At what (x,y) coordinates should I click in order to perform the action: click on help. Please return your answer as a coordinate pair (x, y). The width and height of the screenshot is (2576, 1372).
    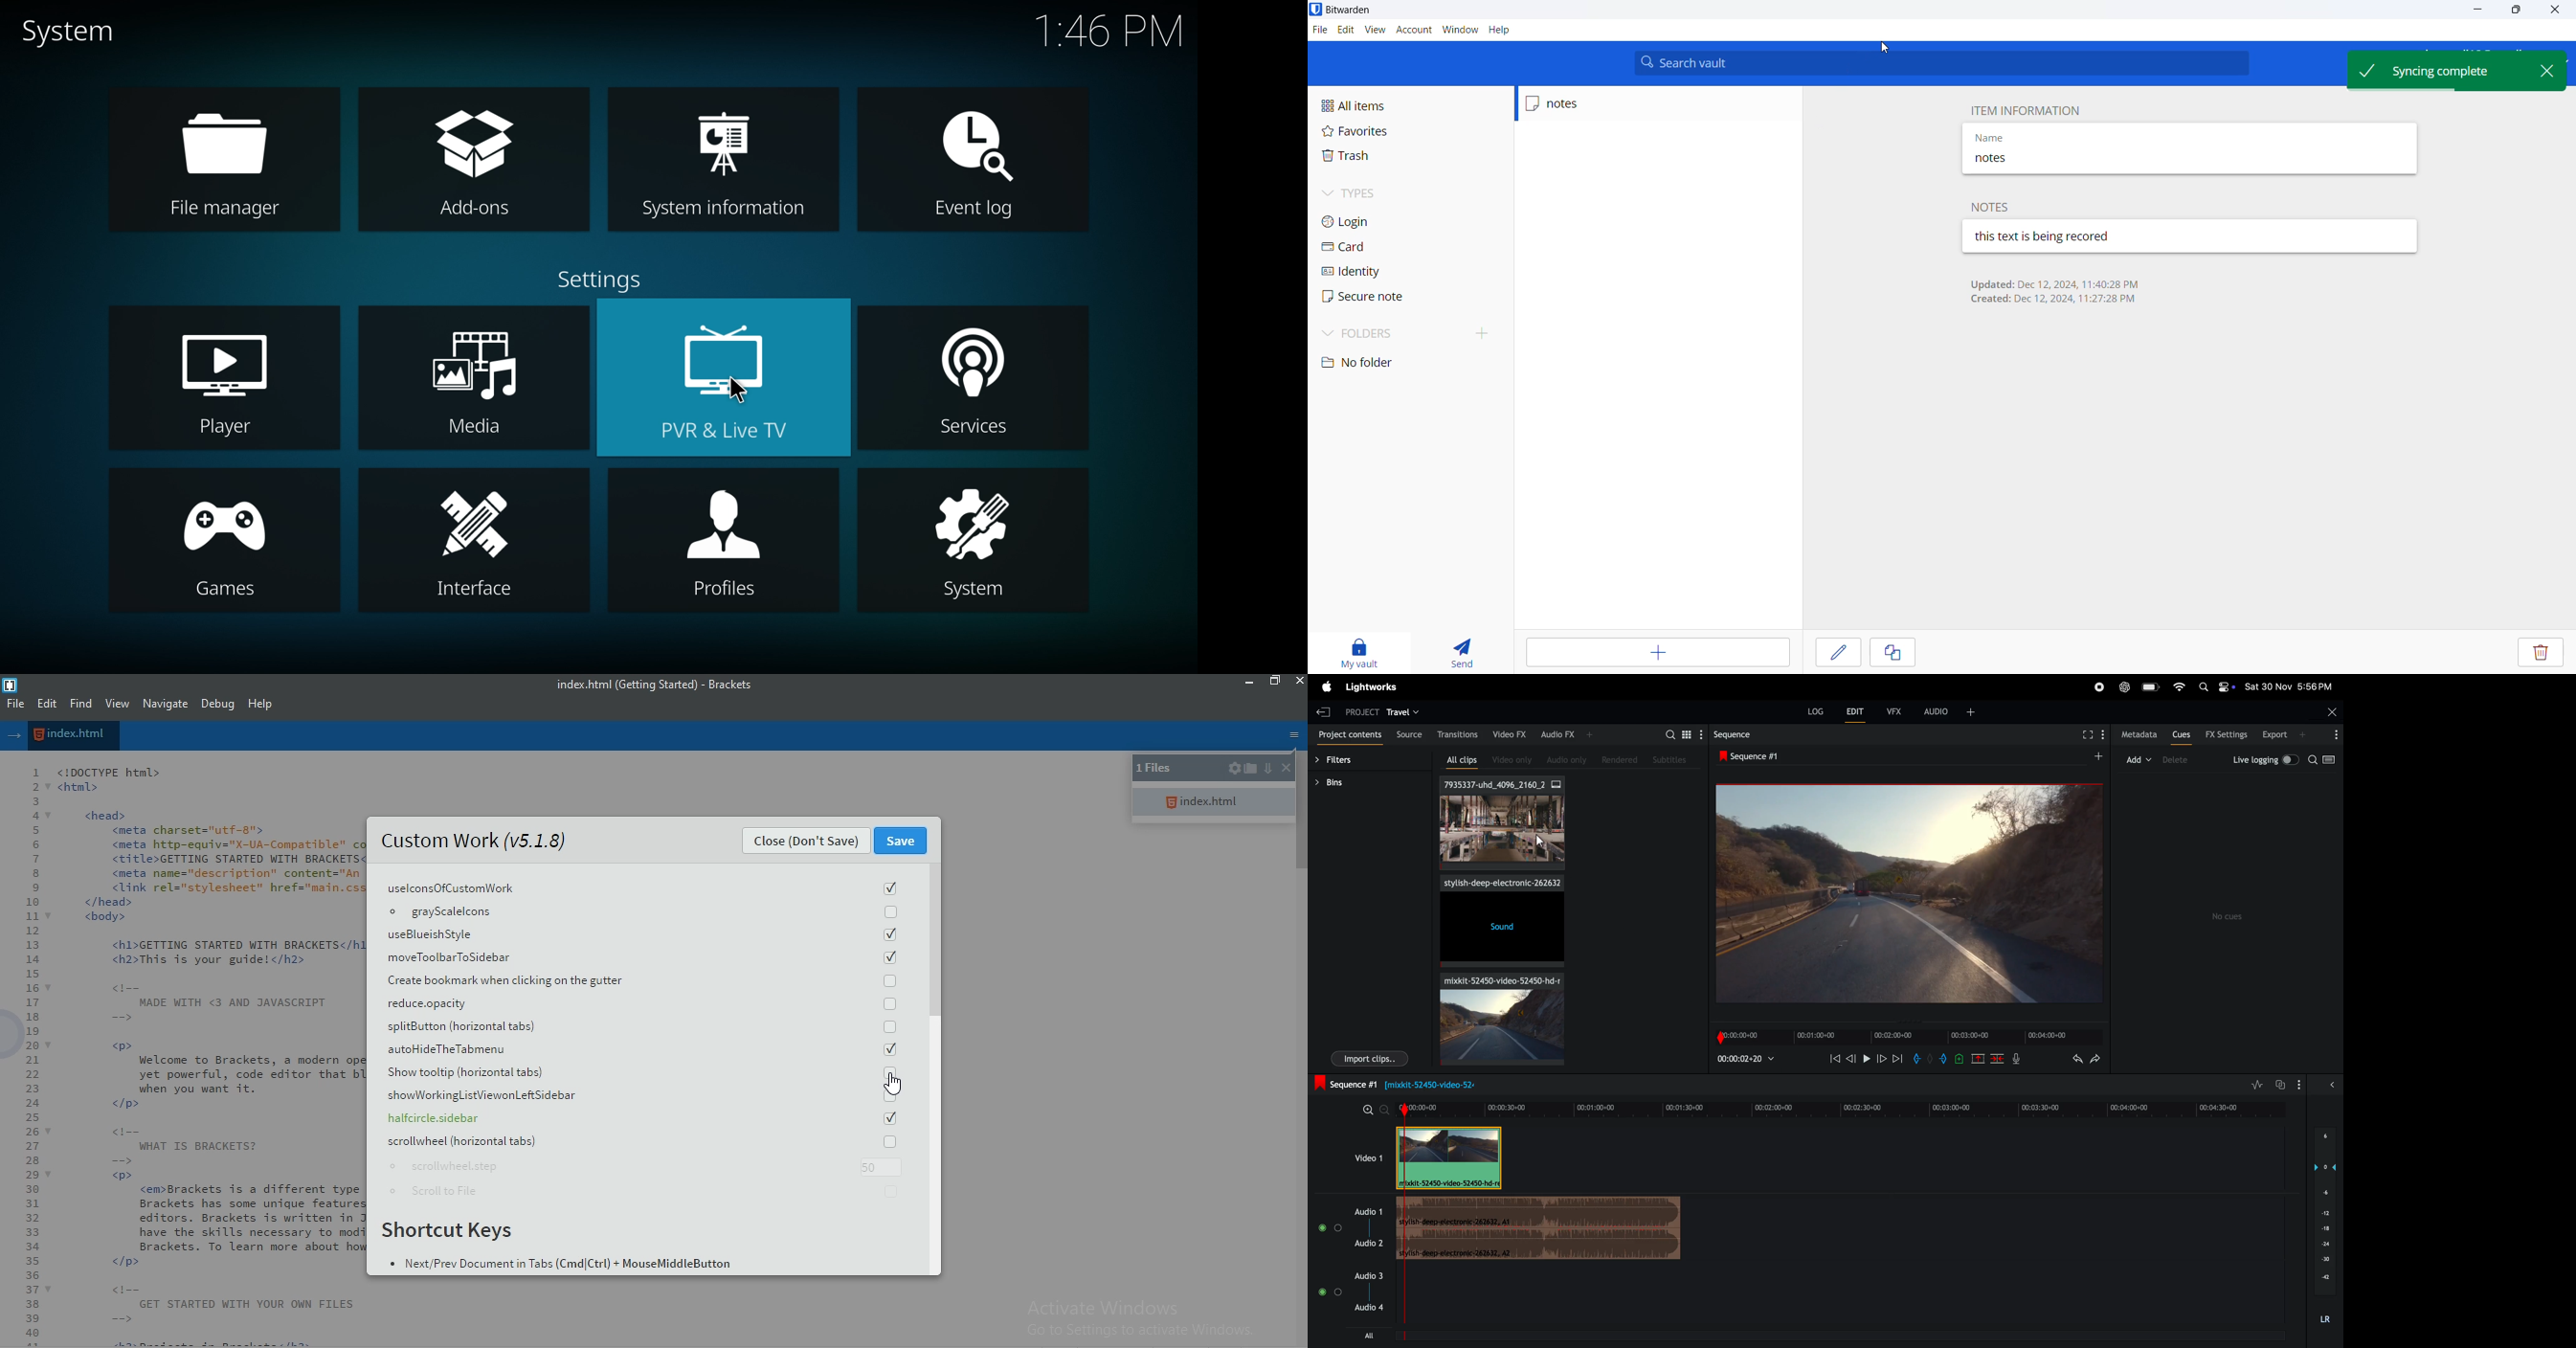
    Looking at the image, I should click on (261, 705).